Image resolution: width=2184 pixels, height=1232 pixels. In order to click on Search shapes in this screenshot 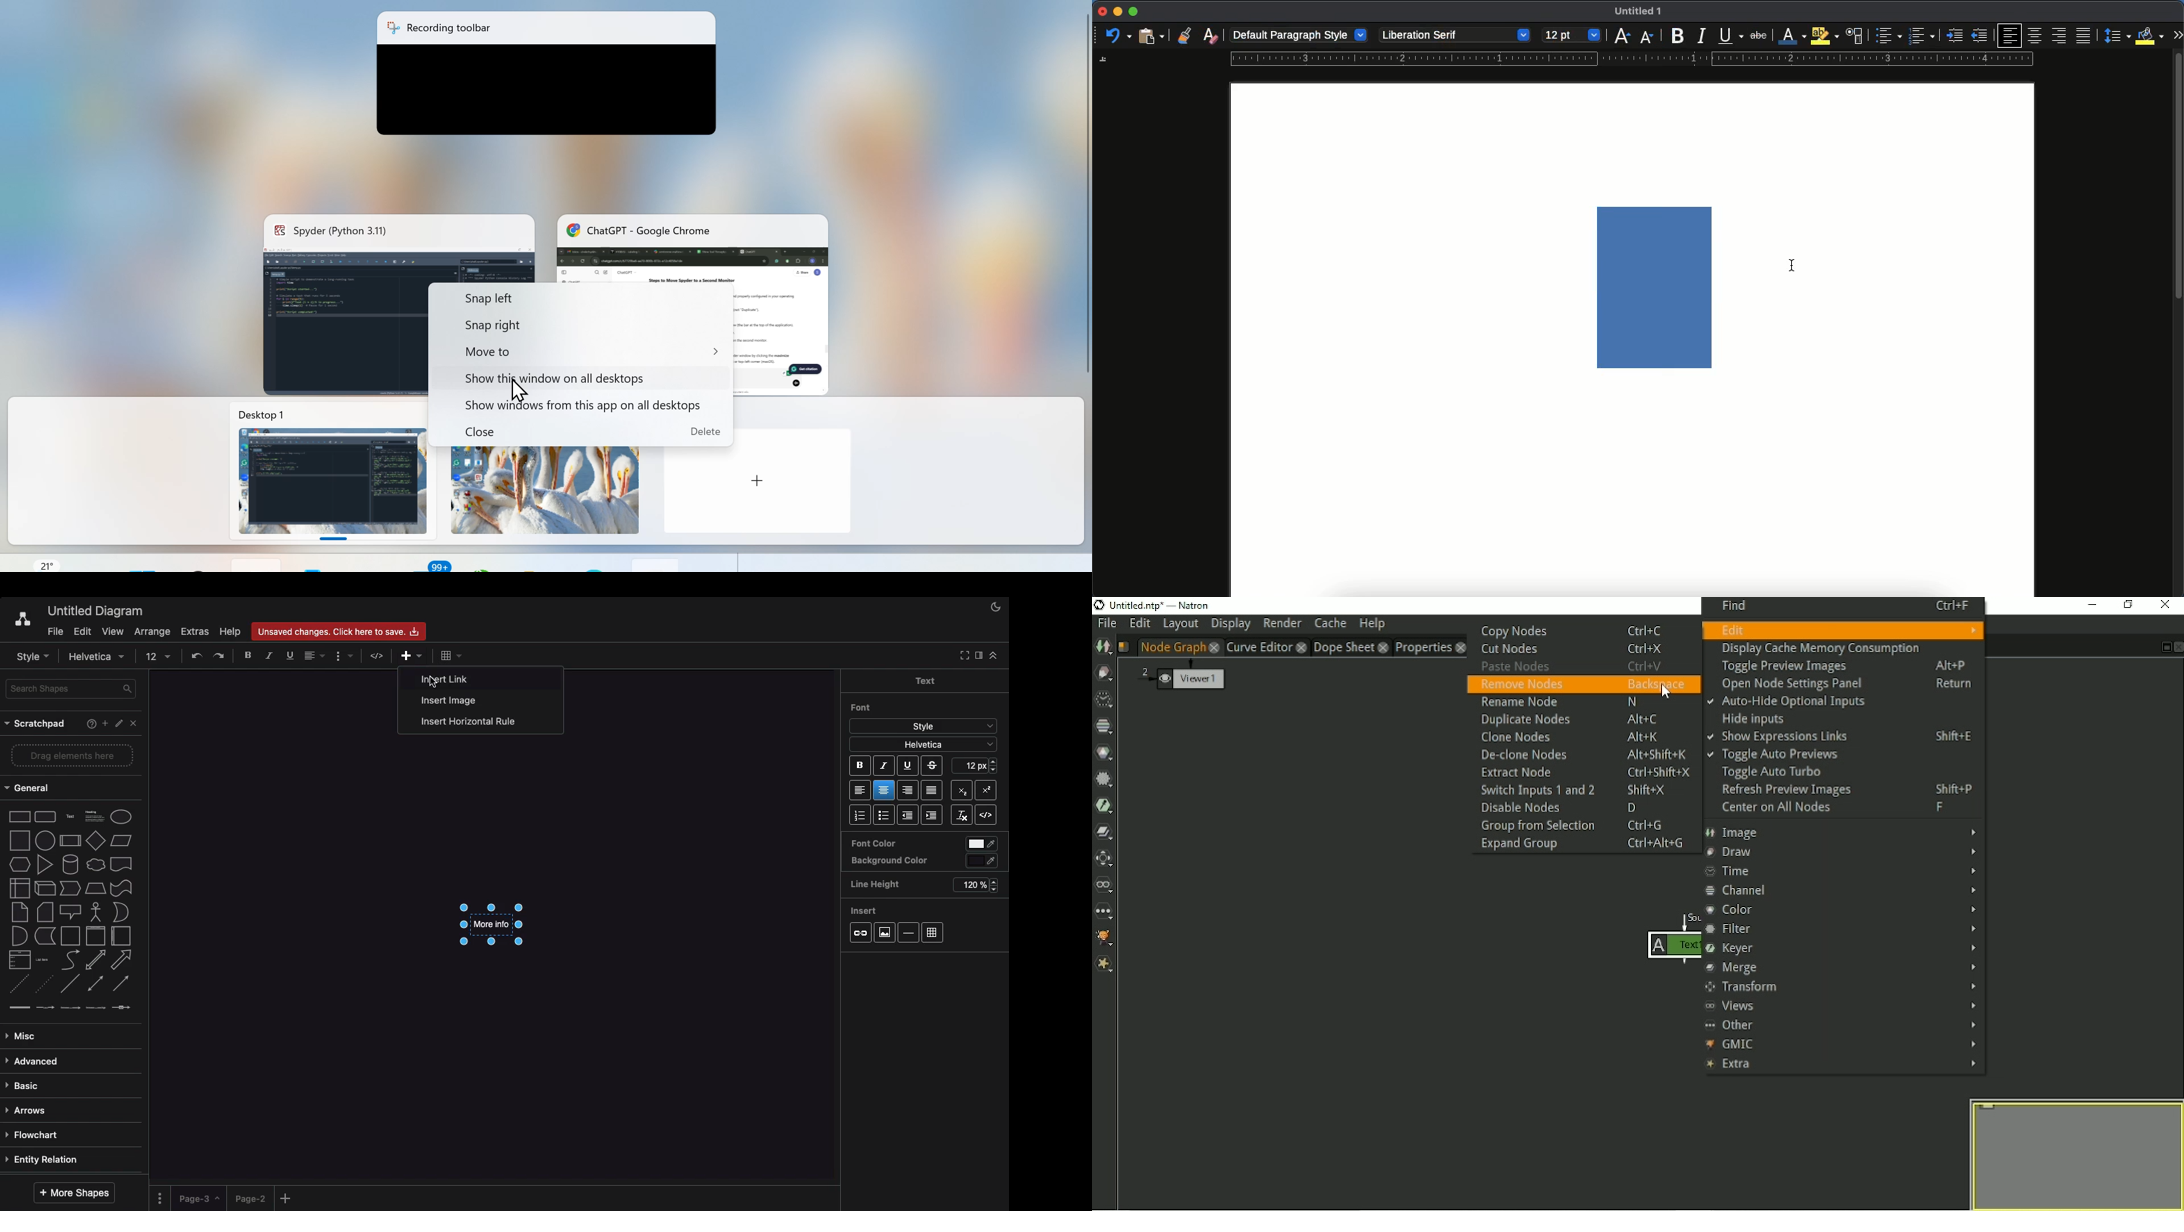, I will do `click(72, 689)`.